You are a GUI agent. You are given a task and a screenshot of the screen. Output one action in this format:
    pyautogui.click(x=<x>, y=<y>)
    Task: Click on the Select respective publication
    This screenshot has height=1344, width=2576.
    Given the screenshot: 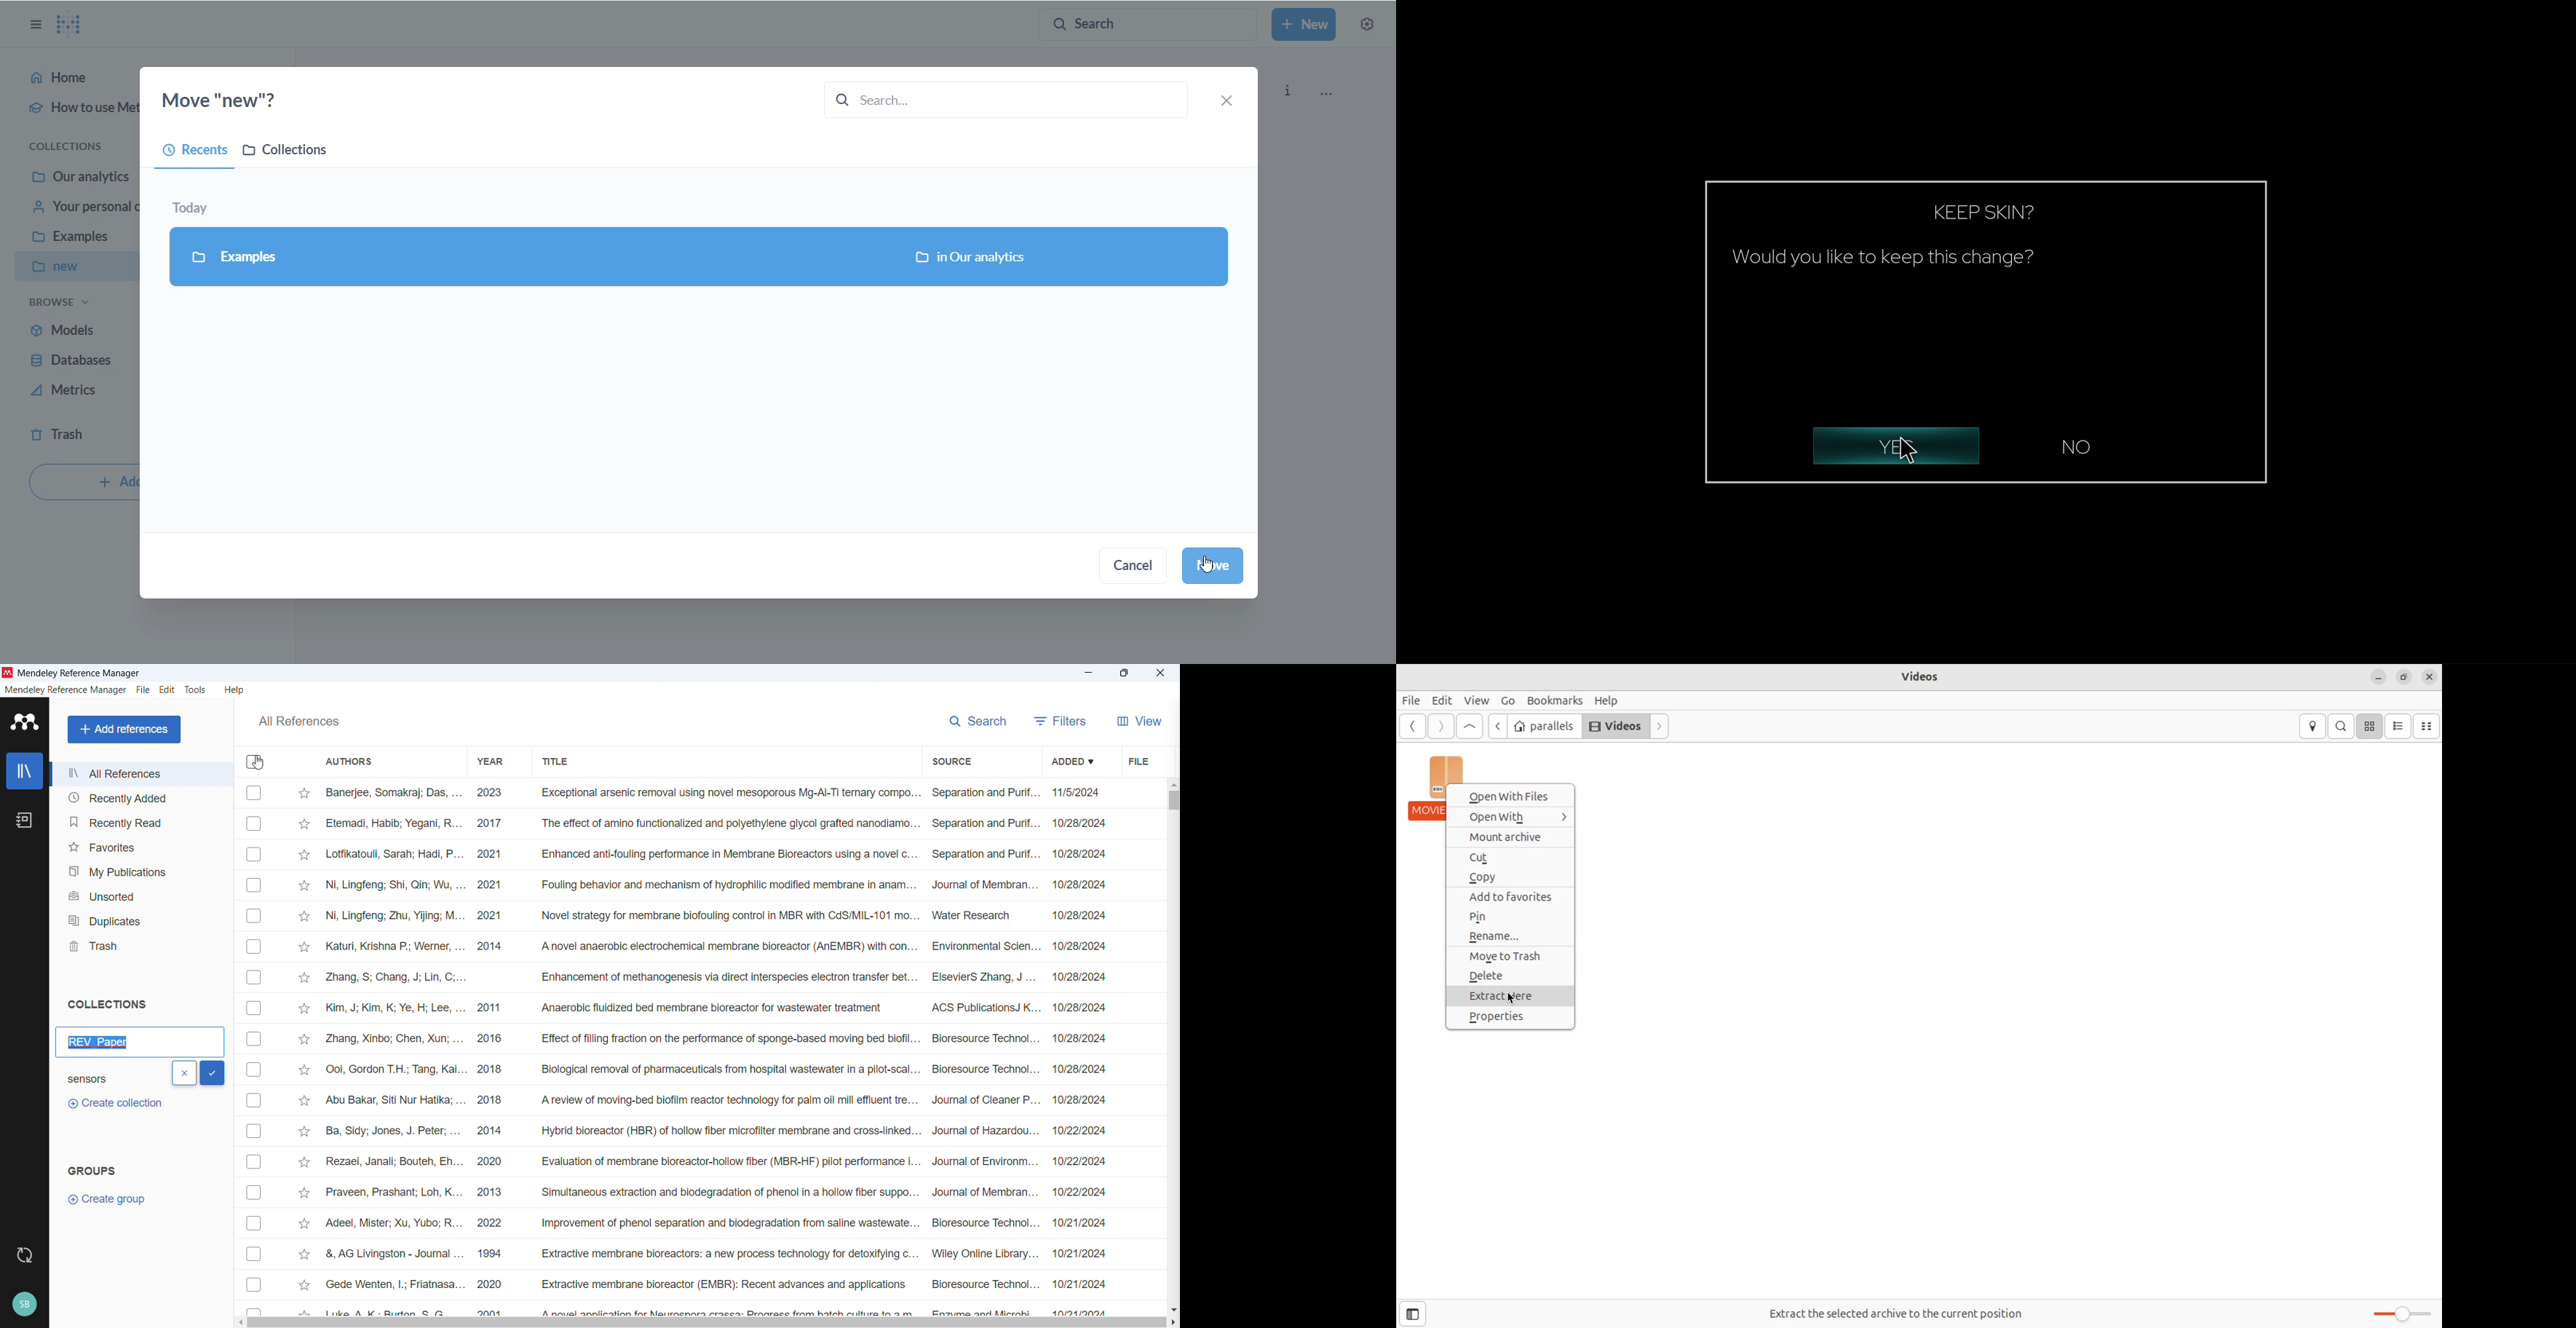 What is the action you would take?
    pyautogui.click(x=254, y=1223)
    